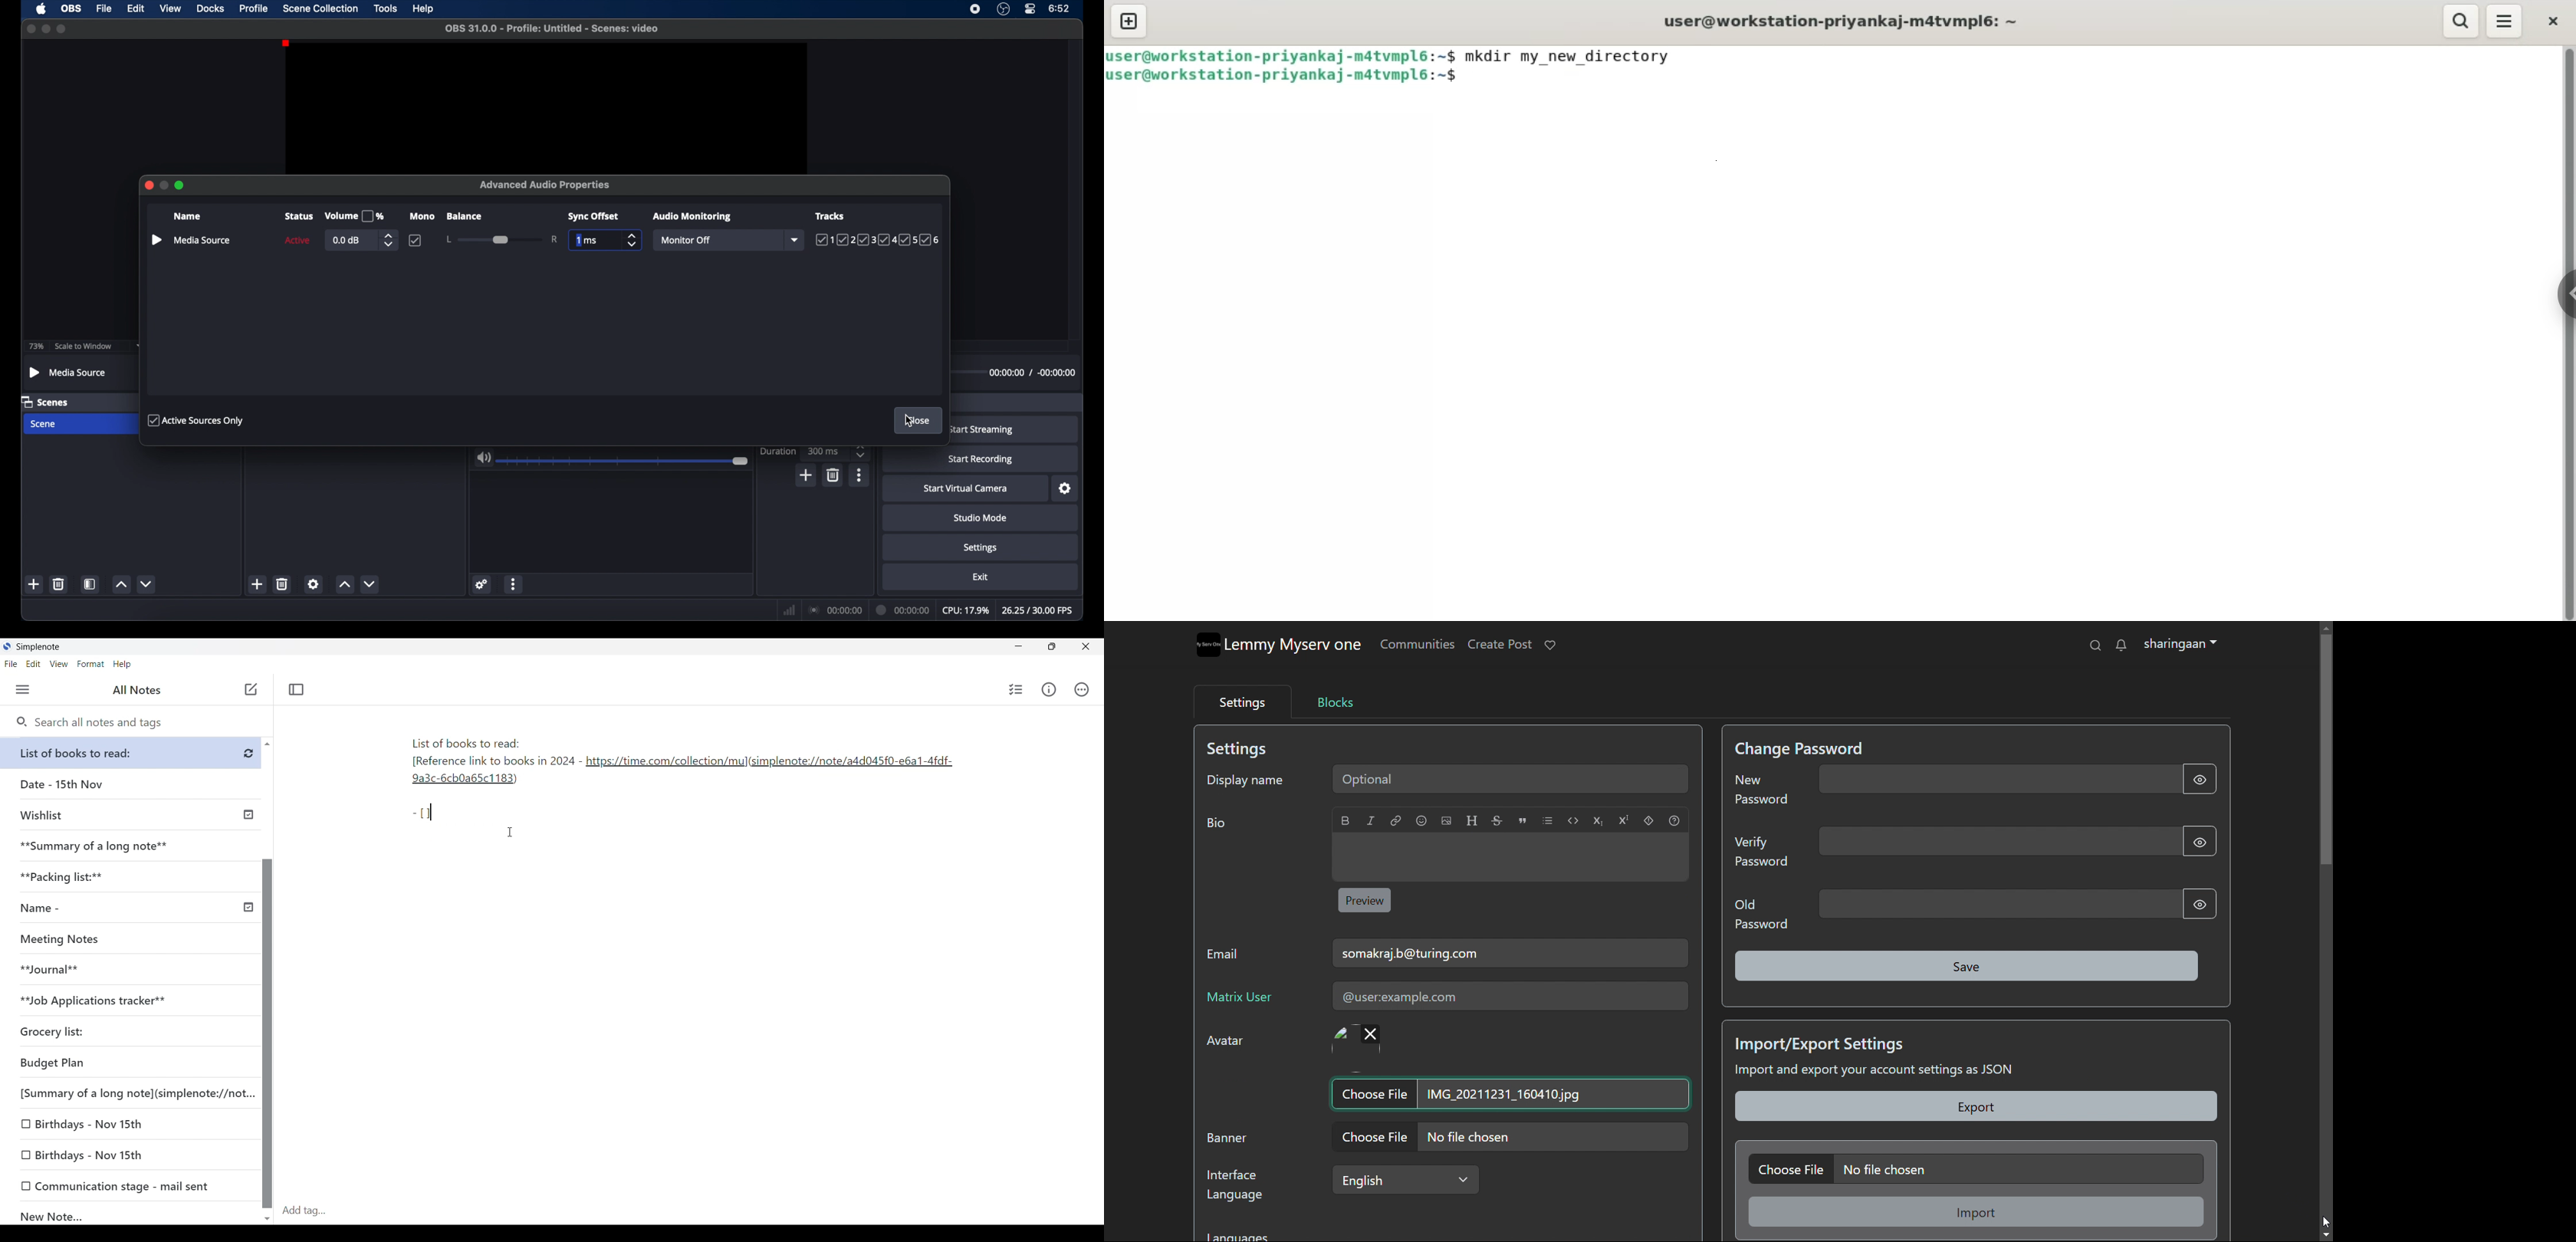  What do you see at coordinates (11, 664) in the screenshot?
I see `File` at bounding box center [11, 664].